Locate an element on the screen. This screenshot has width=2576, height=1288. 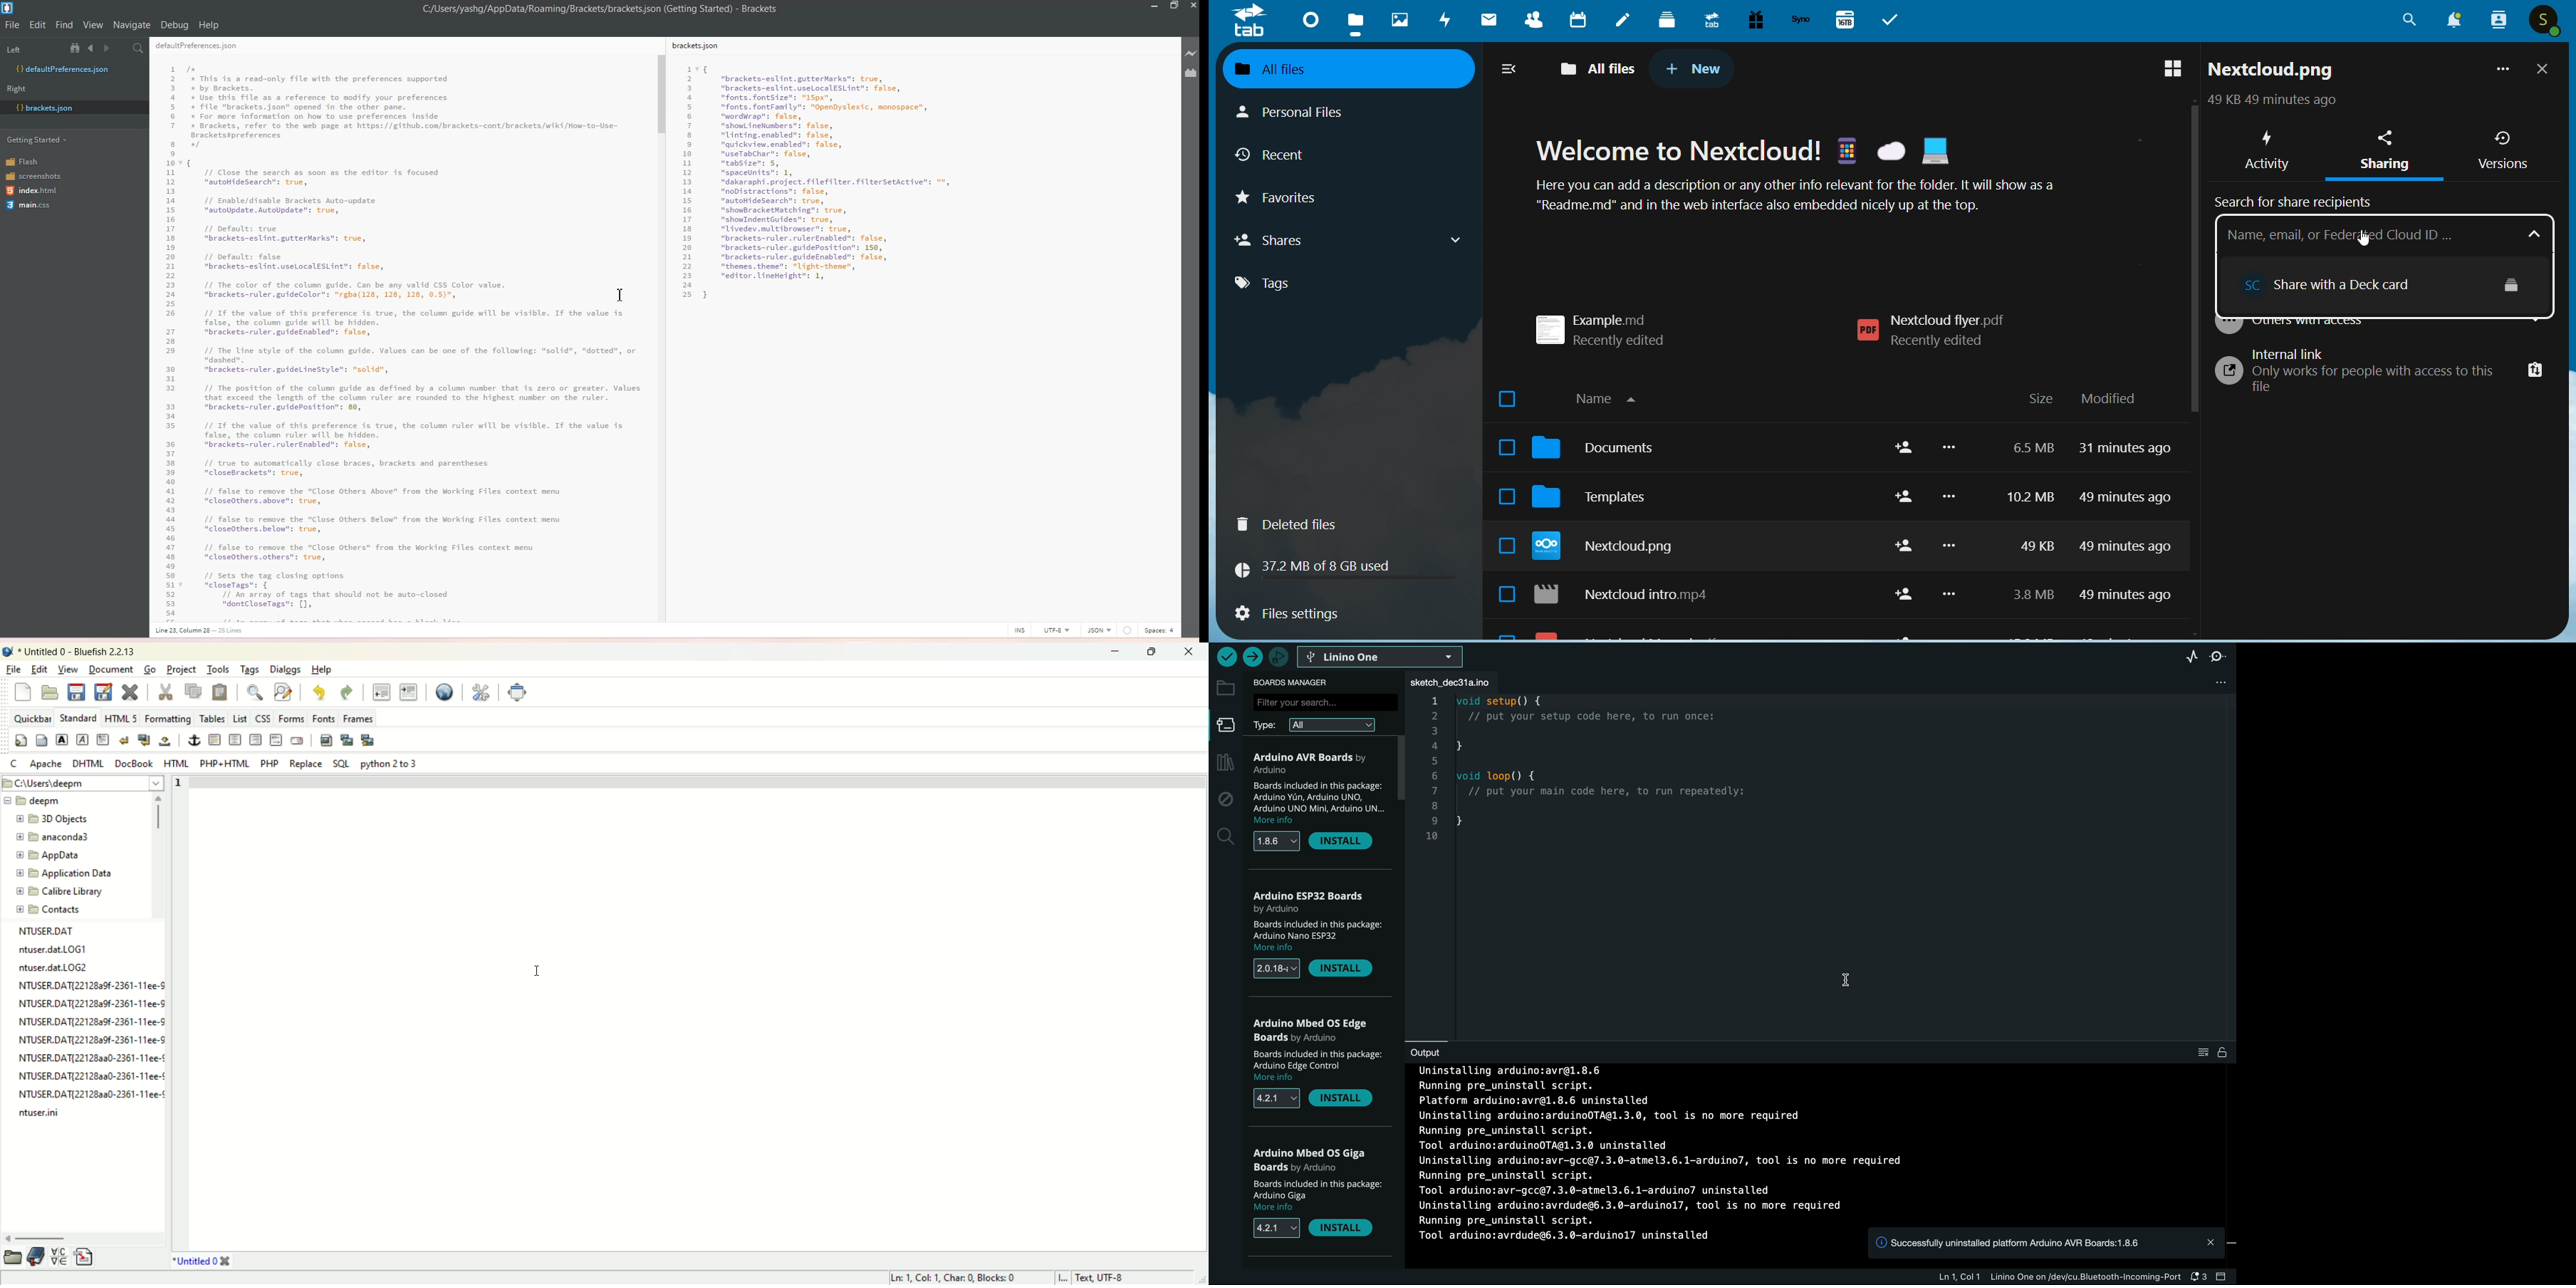
nextcloud png is located at coordinates (1610, 548).